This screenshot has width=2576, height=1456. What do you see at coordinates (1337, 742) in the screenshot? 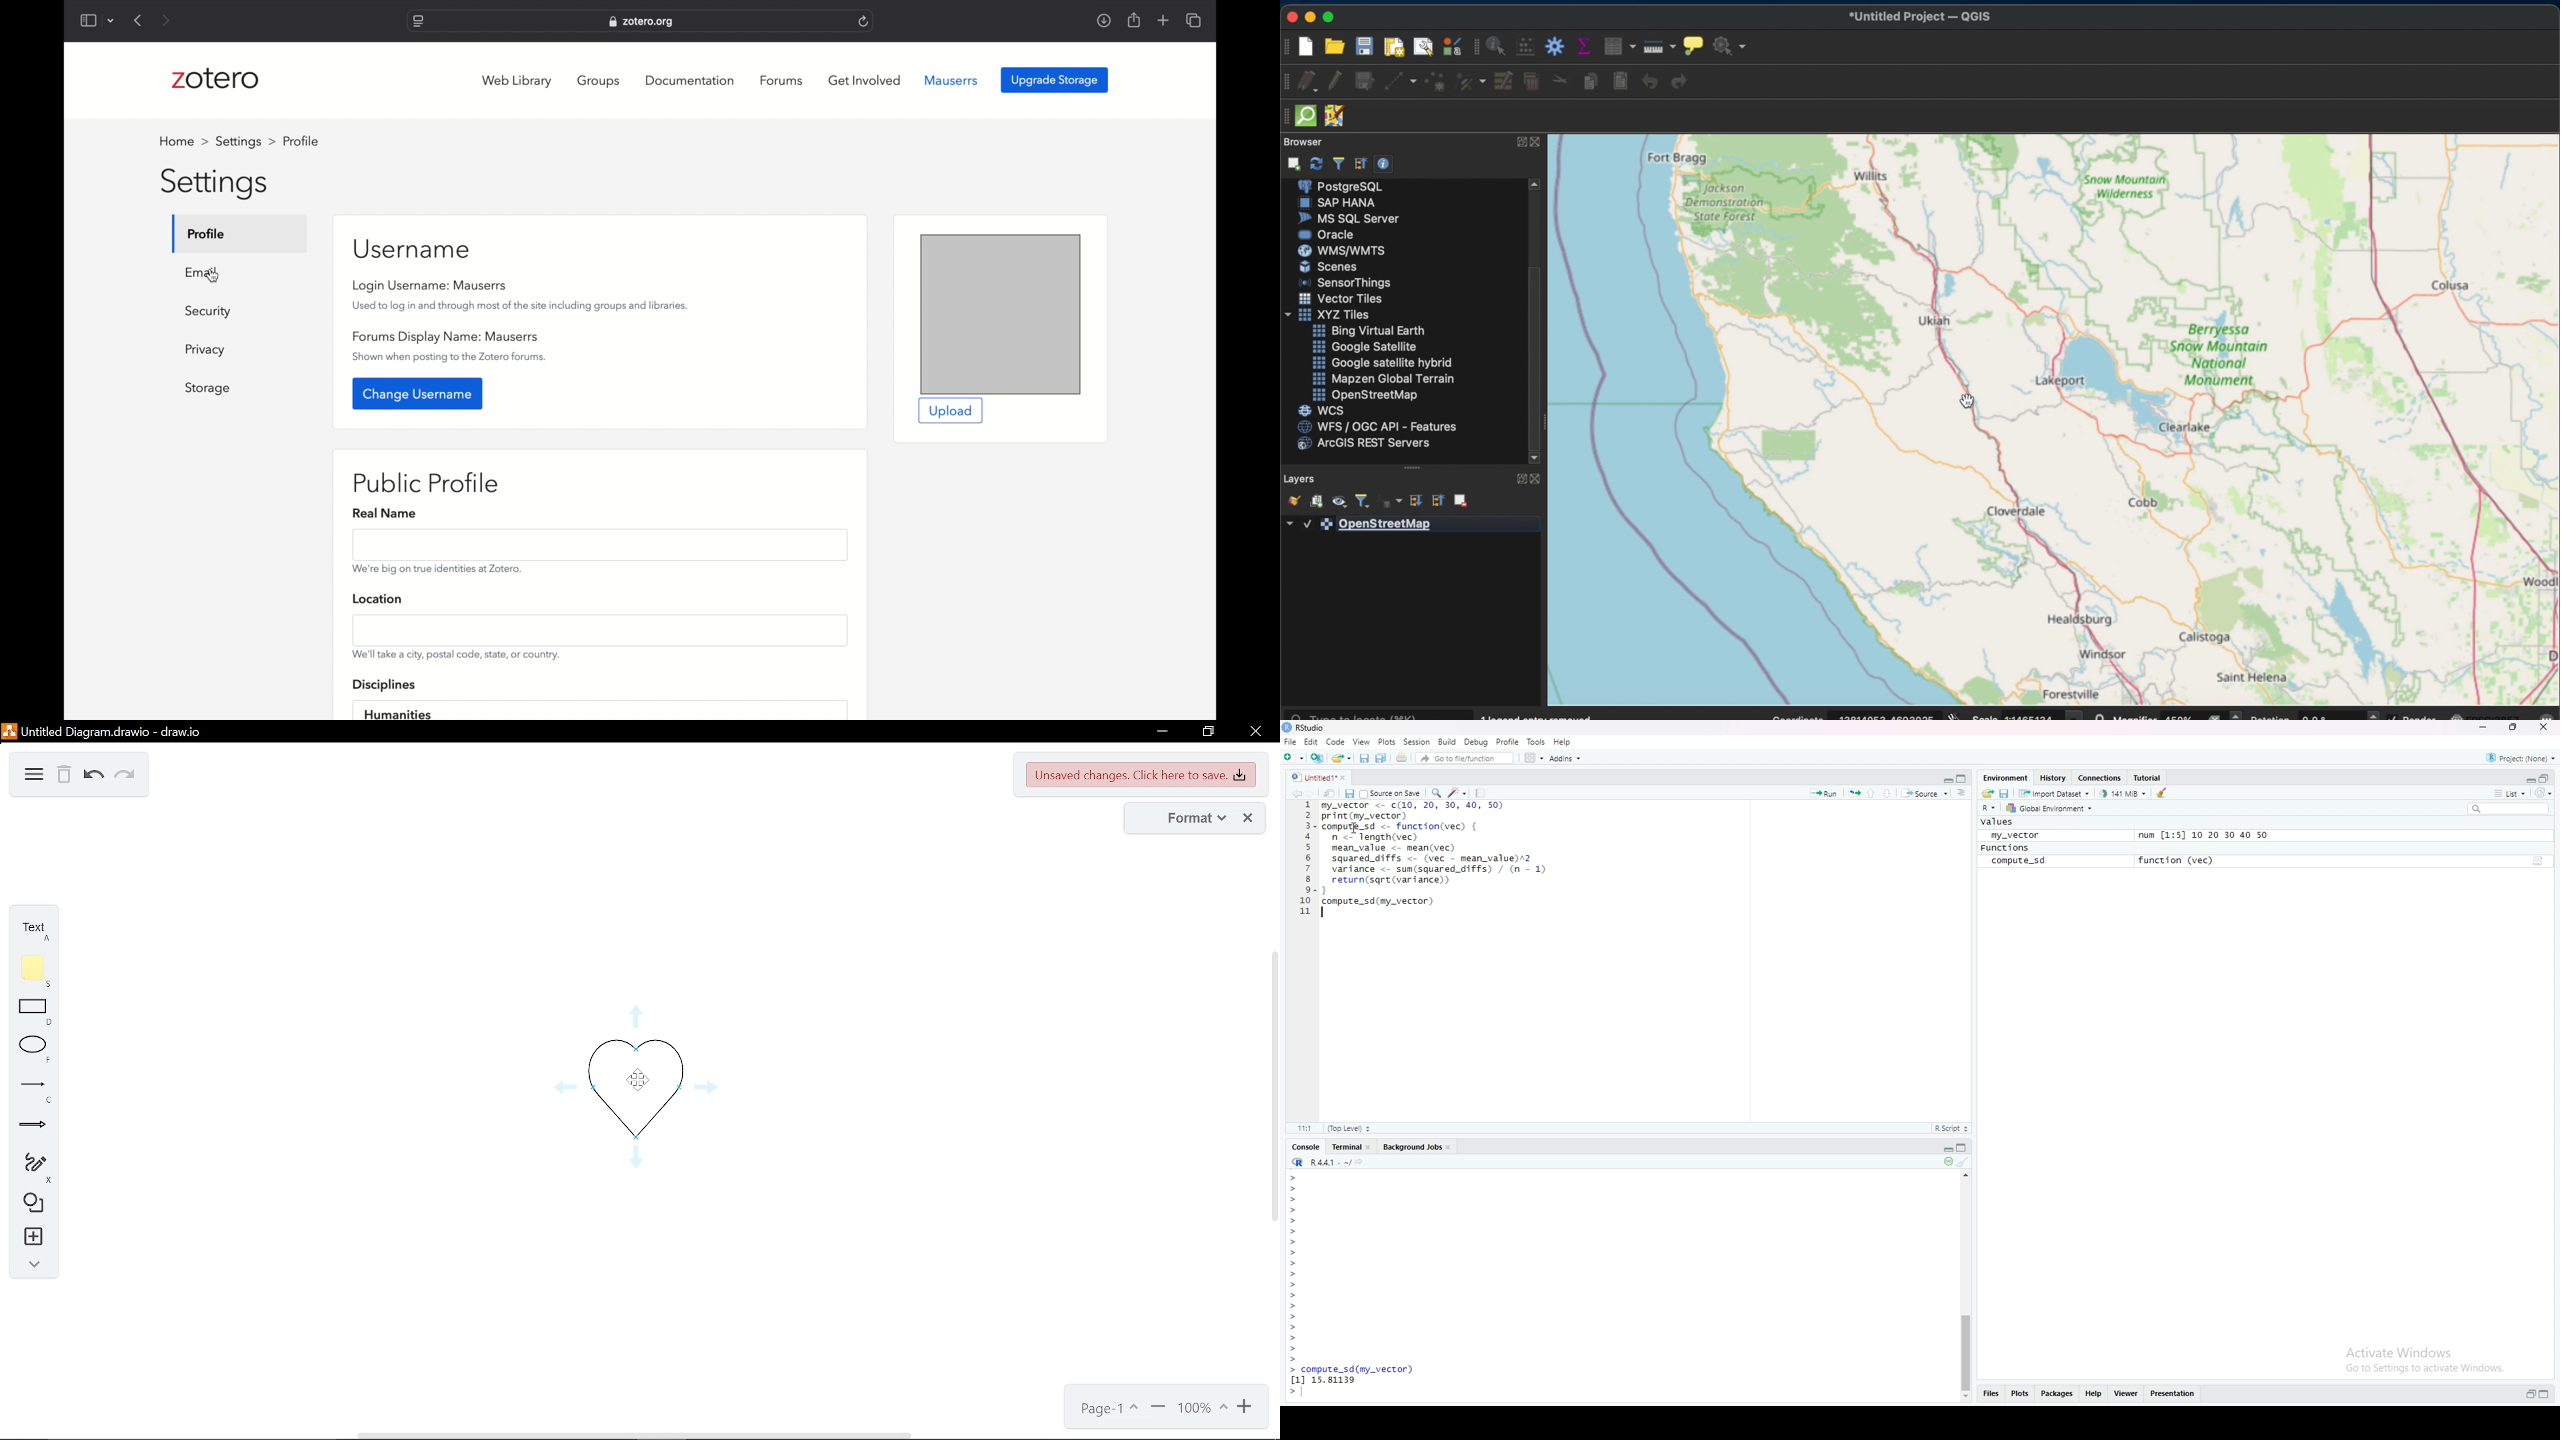
I see `Code` at bounding box center [1337, 742].